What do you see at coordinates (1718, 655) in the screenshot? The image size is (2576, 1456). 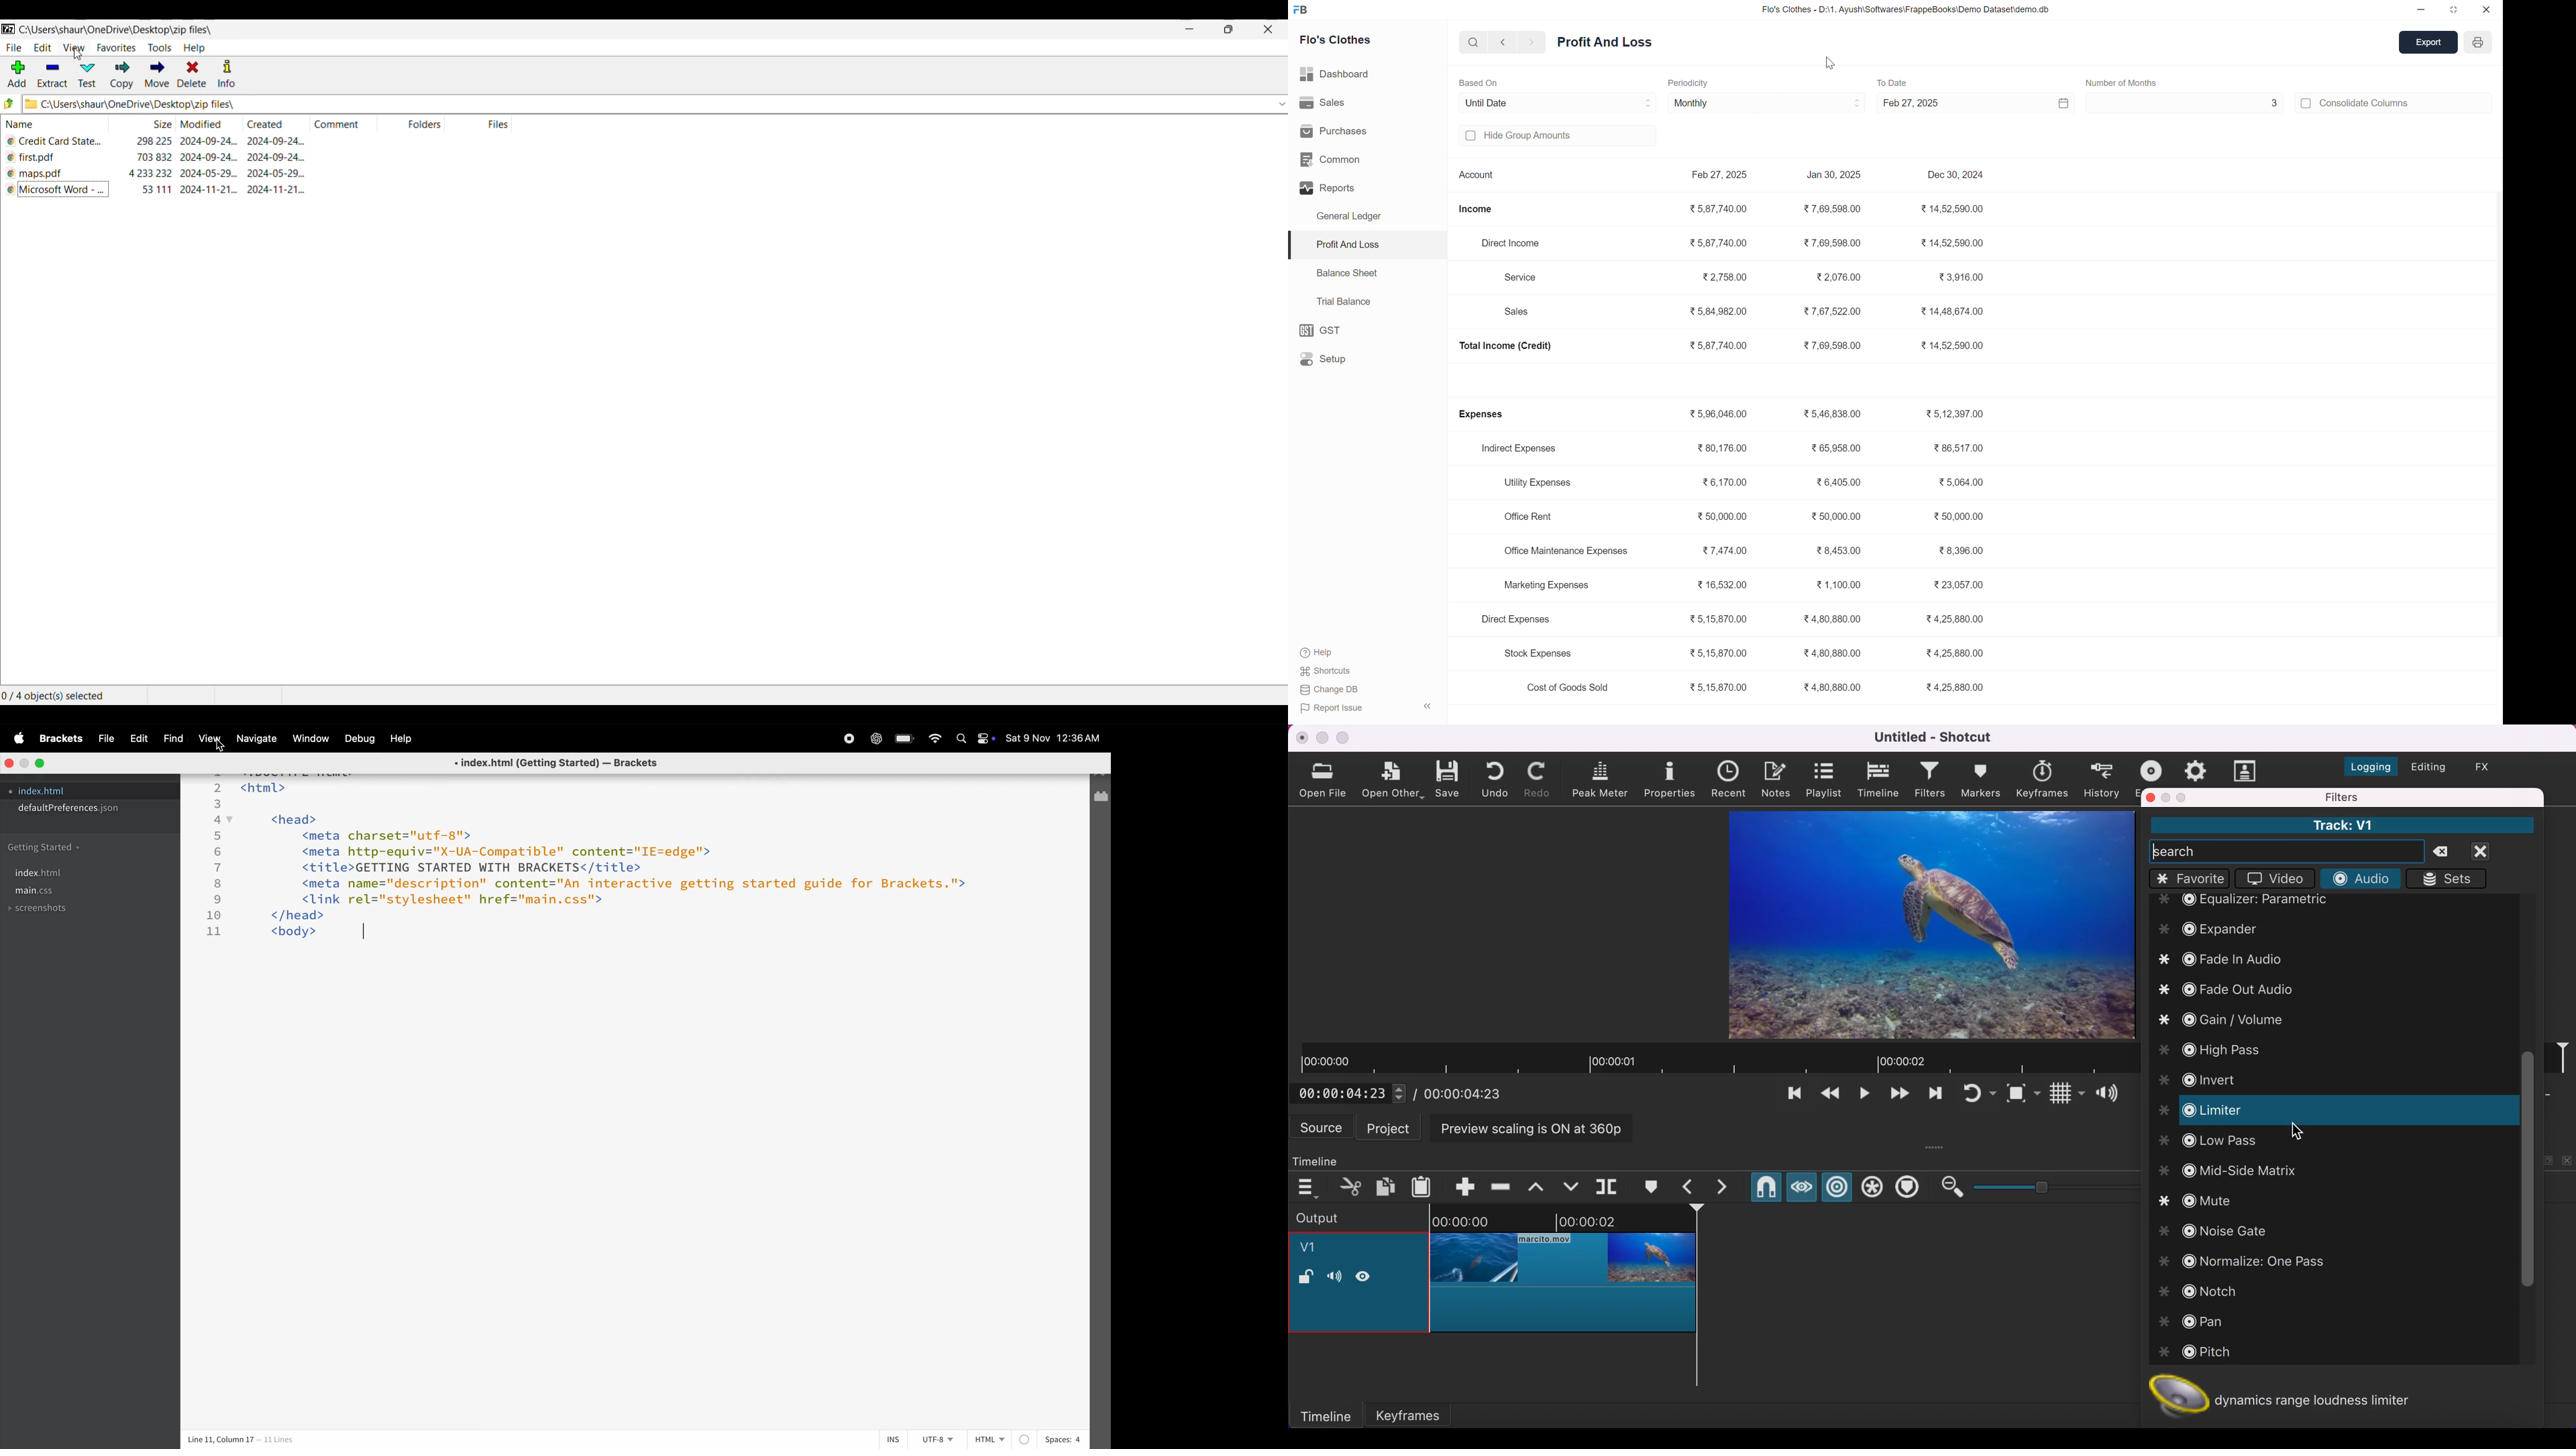 I see `₹5,15,870.00` at bounding box center [1718, 655].